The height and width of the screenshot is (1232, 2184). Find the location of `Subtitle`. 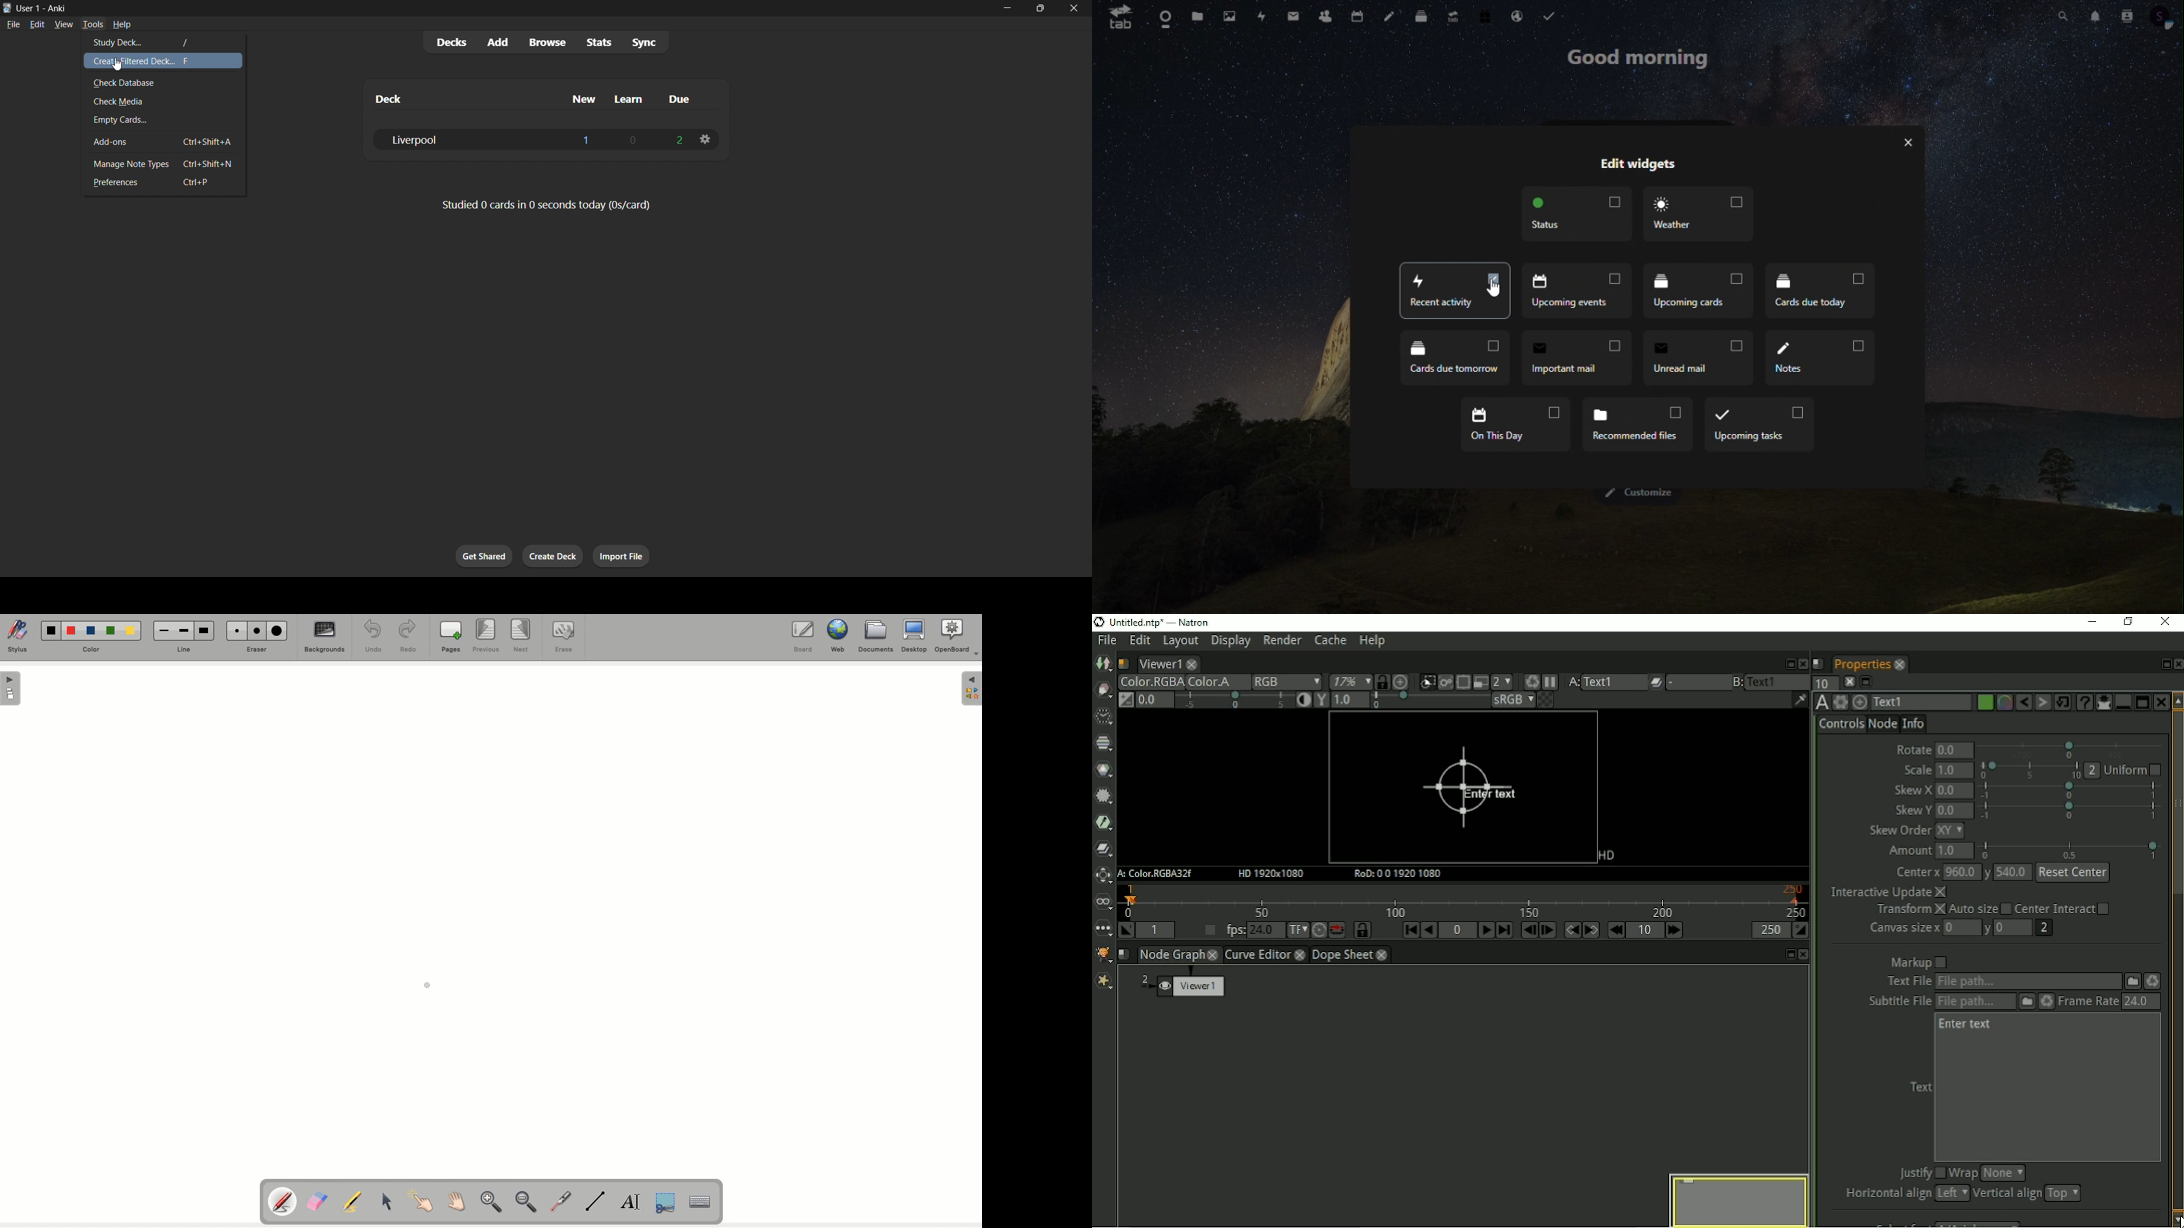

Subtitle is located at coordinates (2027, 1002).